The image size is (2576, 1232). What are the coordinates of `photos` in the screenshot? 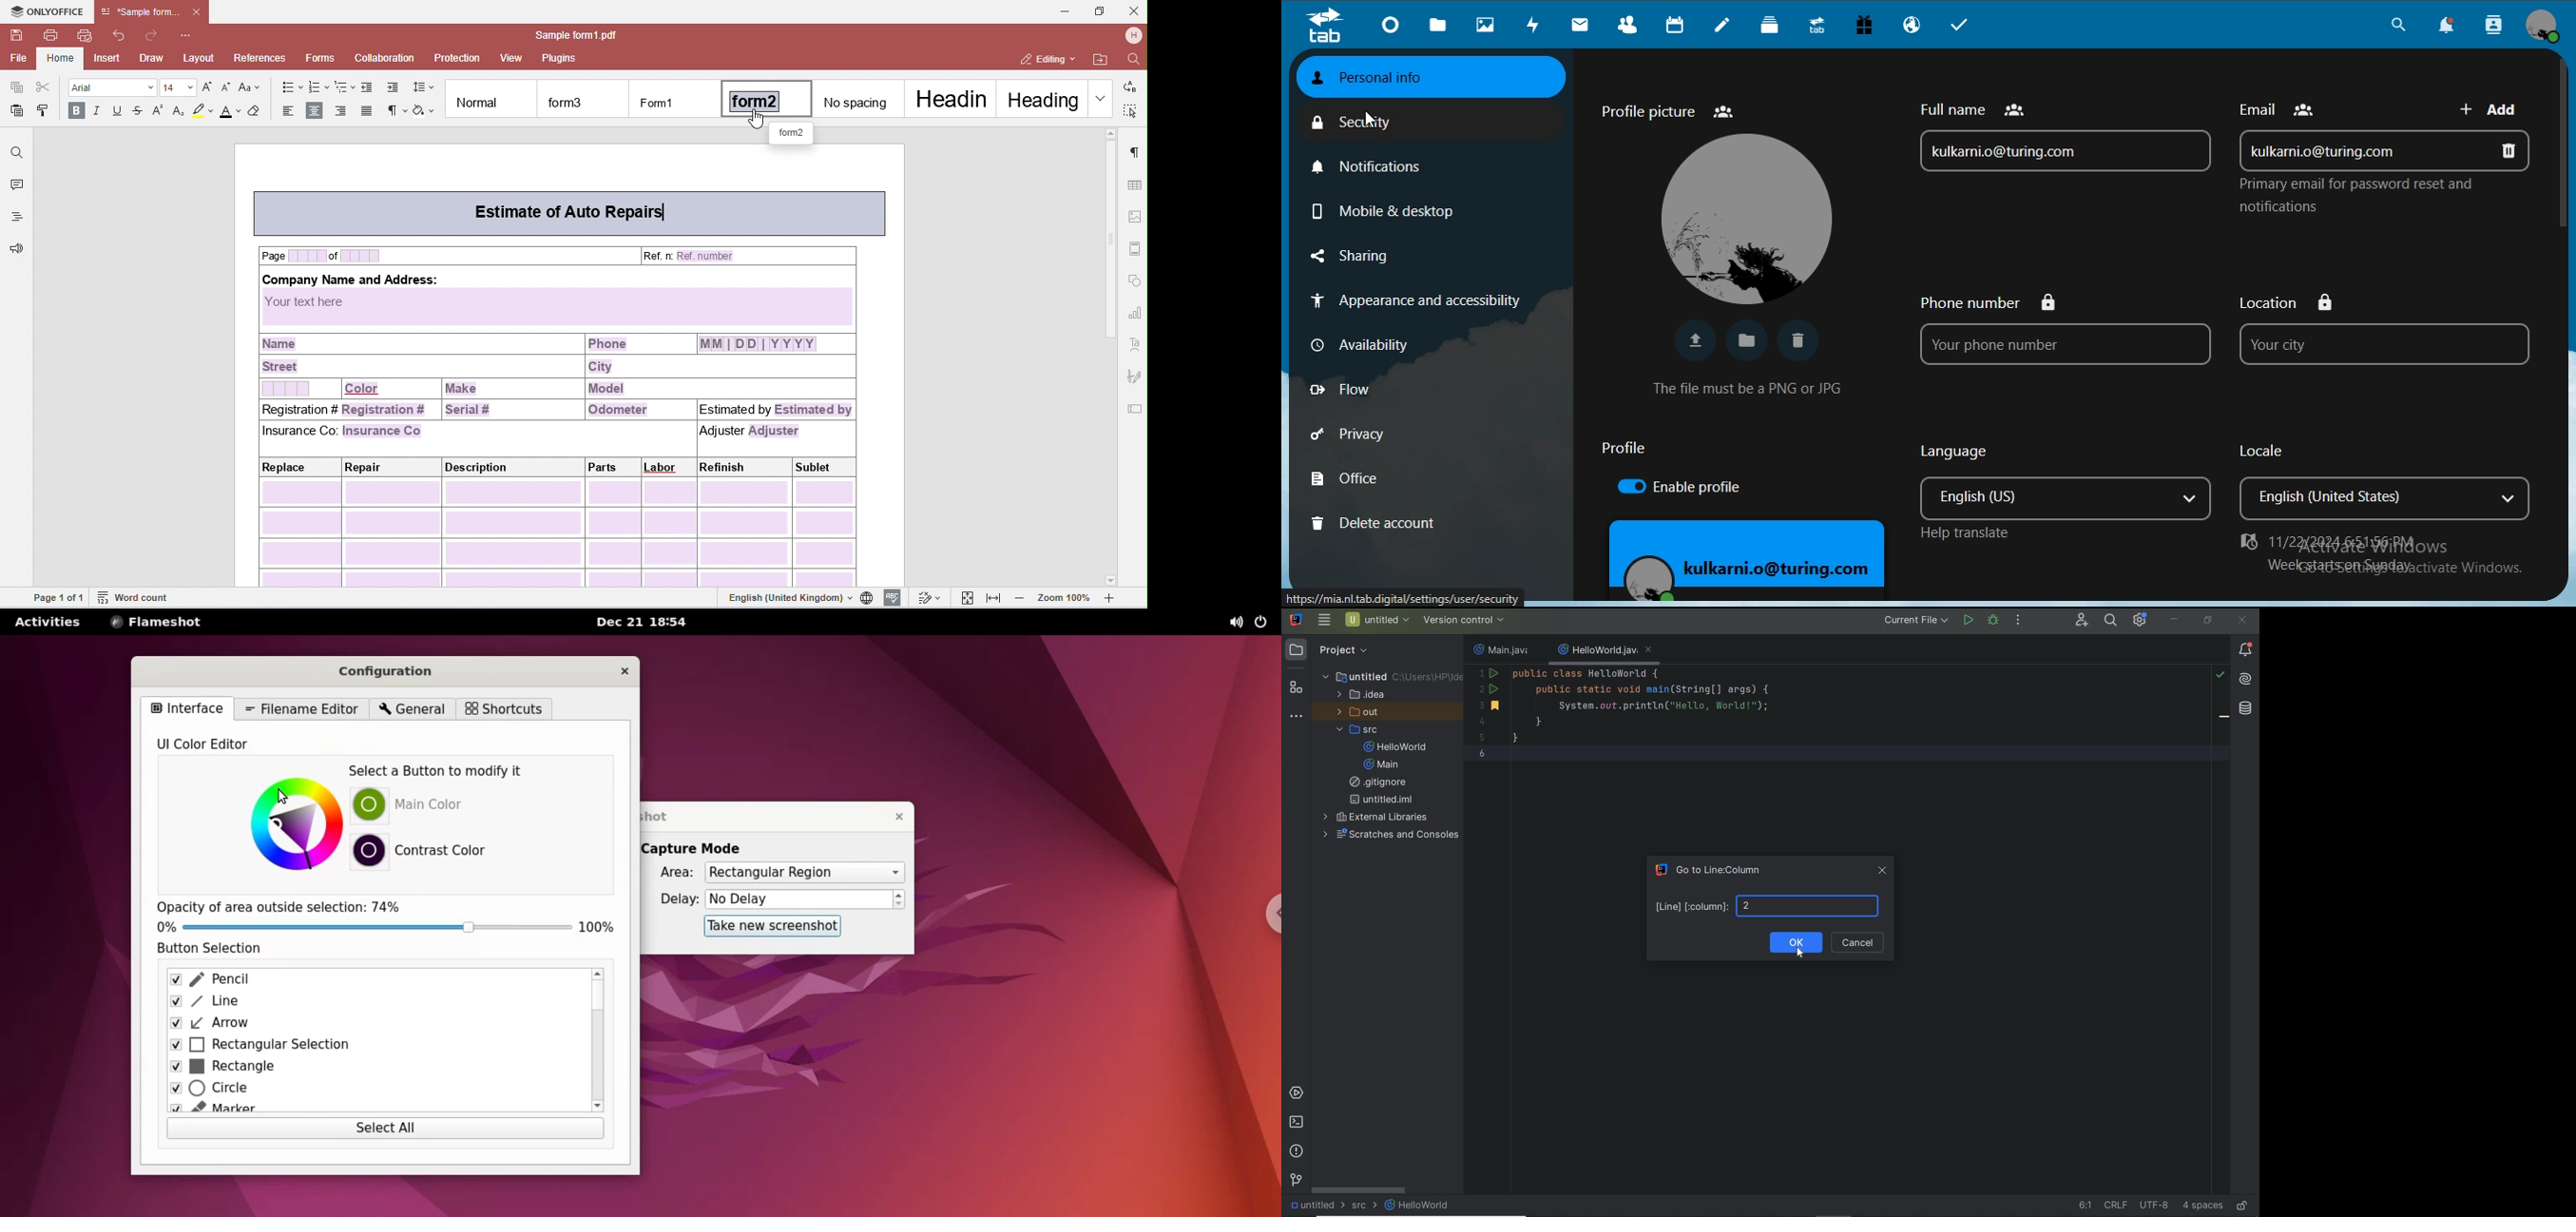 It's located at (1488, 26).